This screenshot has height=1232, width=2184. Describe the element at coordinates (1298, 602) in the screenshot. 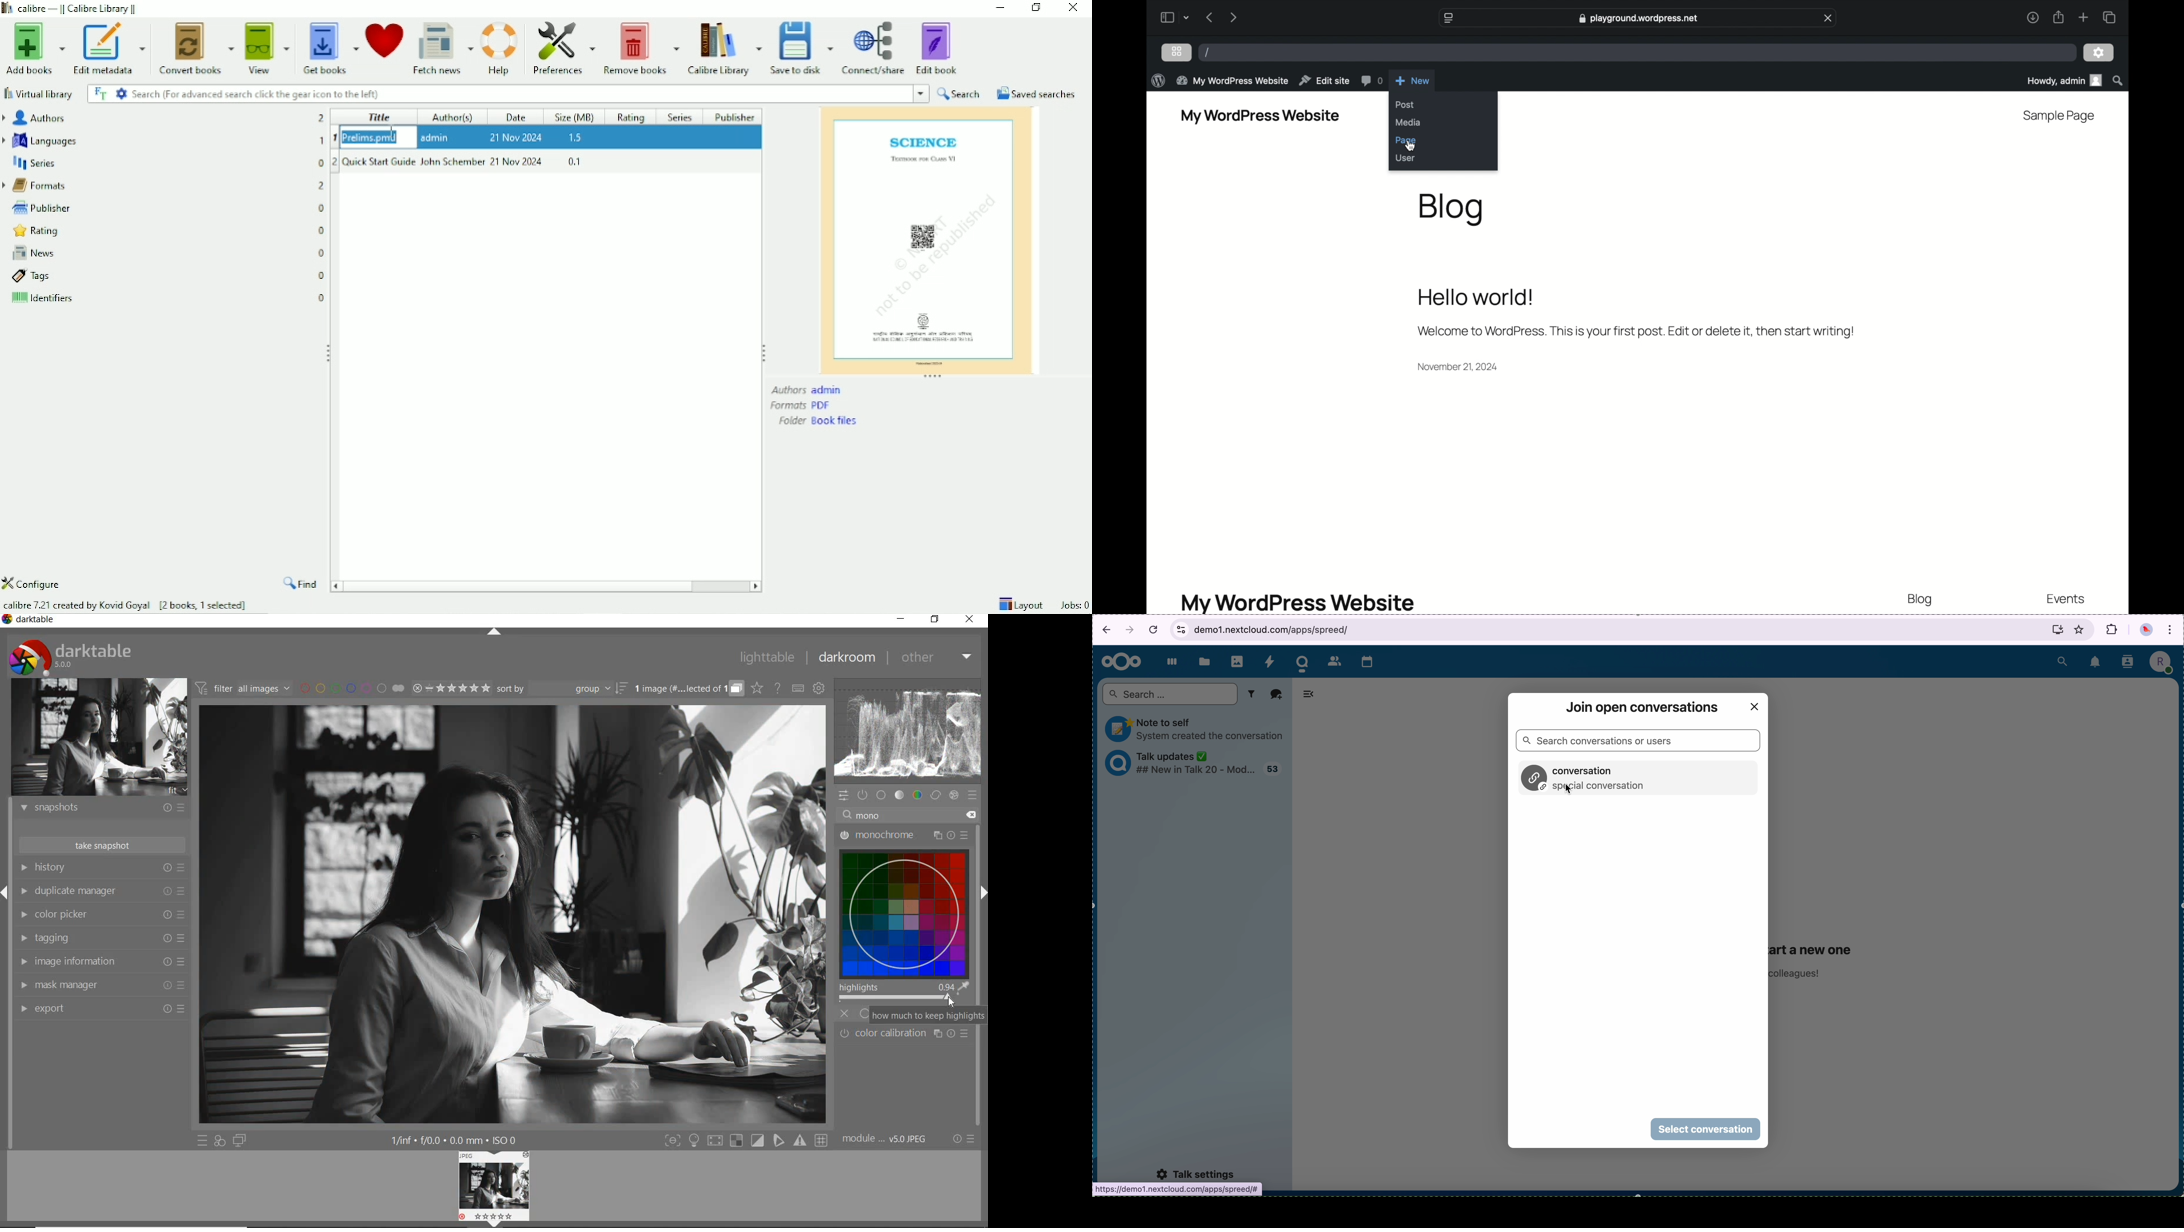

I see `my wordpress website` at that location.